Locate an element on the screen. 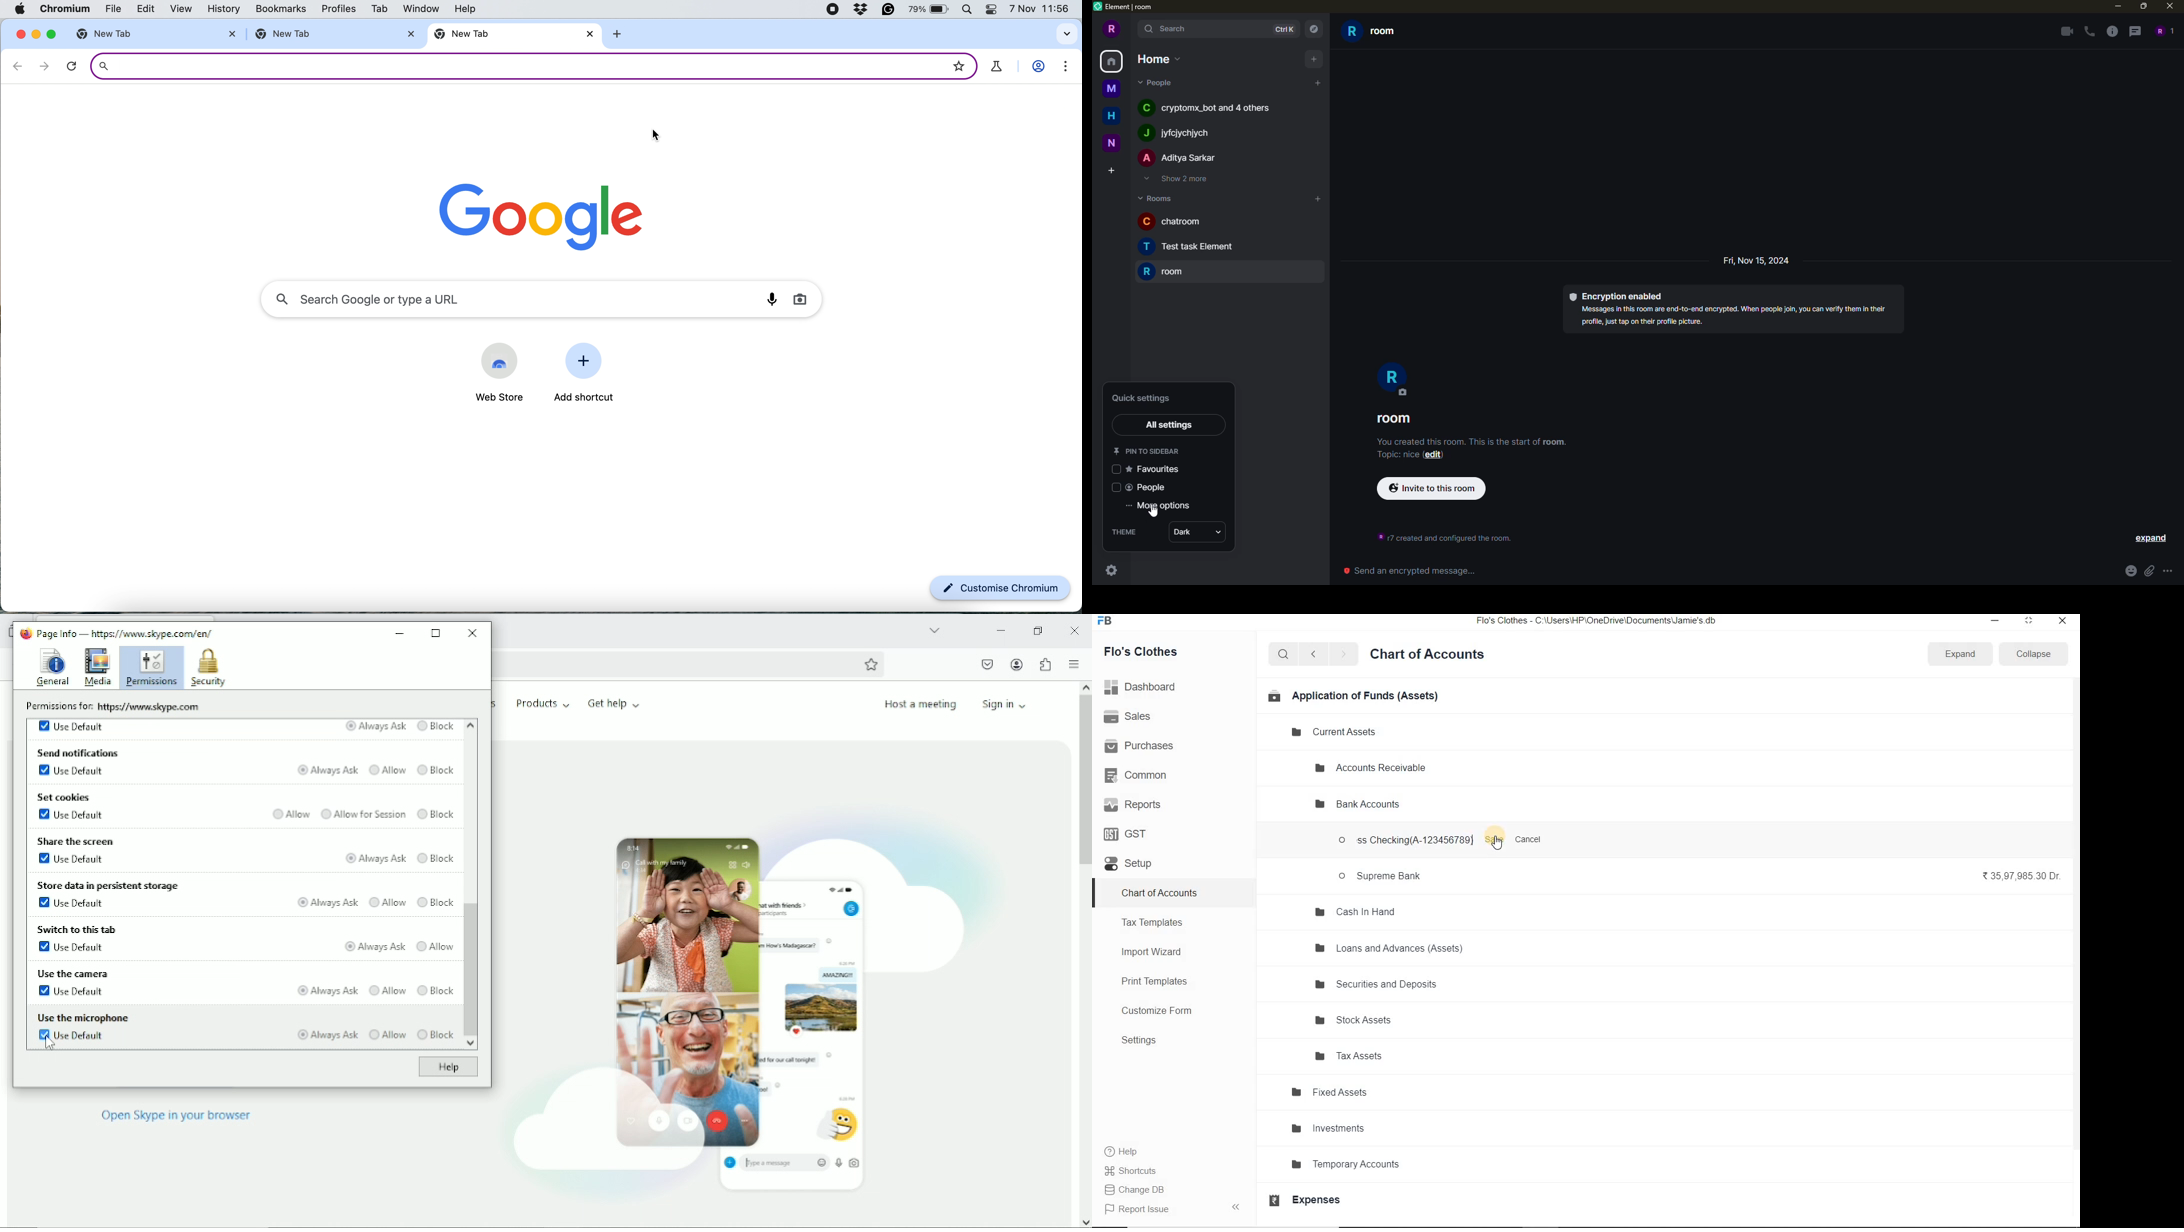 Image resolution: width=2184 pixels, height=1232 pixels. Add Group is located at coordinates (1491, 804).